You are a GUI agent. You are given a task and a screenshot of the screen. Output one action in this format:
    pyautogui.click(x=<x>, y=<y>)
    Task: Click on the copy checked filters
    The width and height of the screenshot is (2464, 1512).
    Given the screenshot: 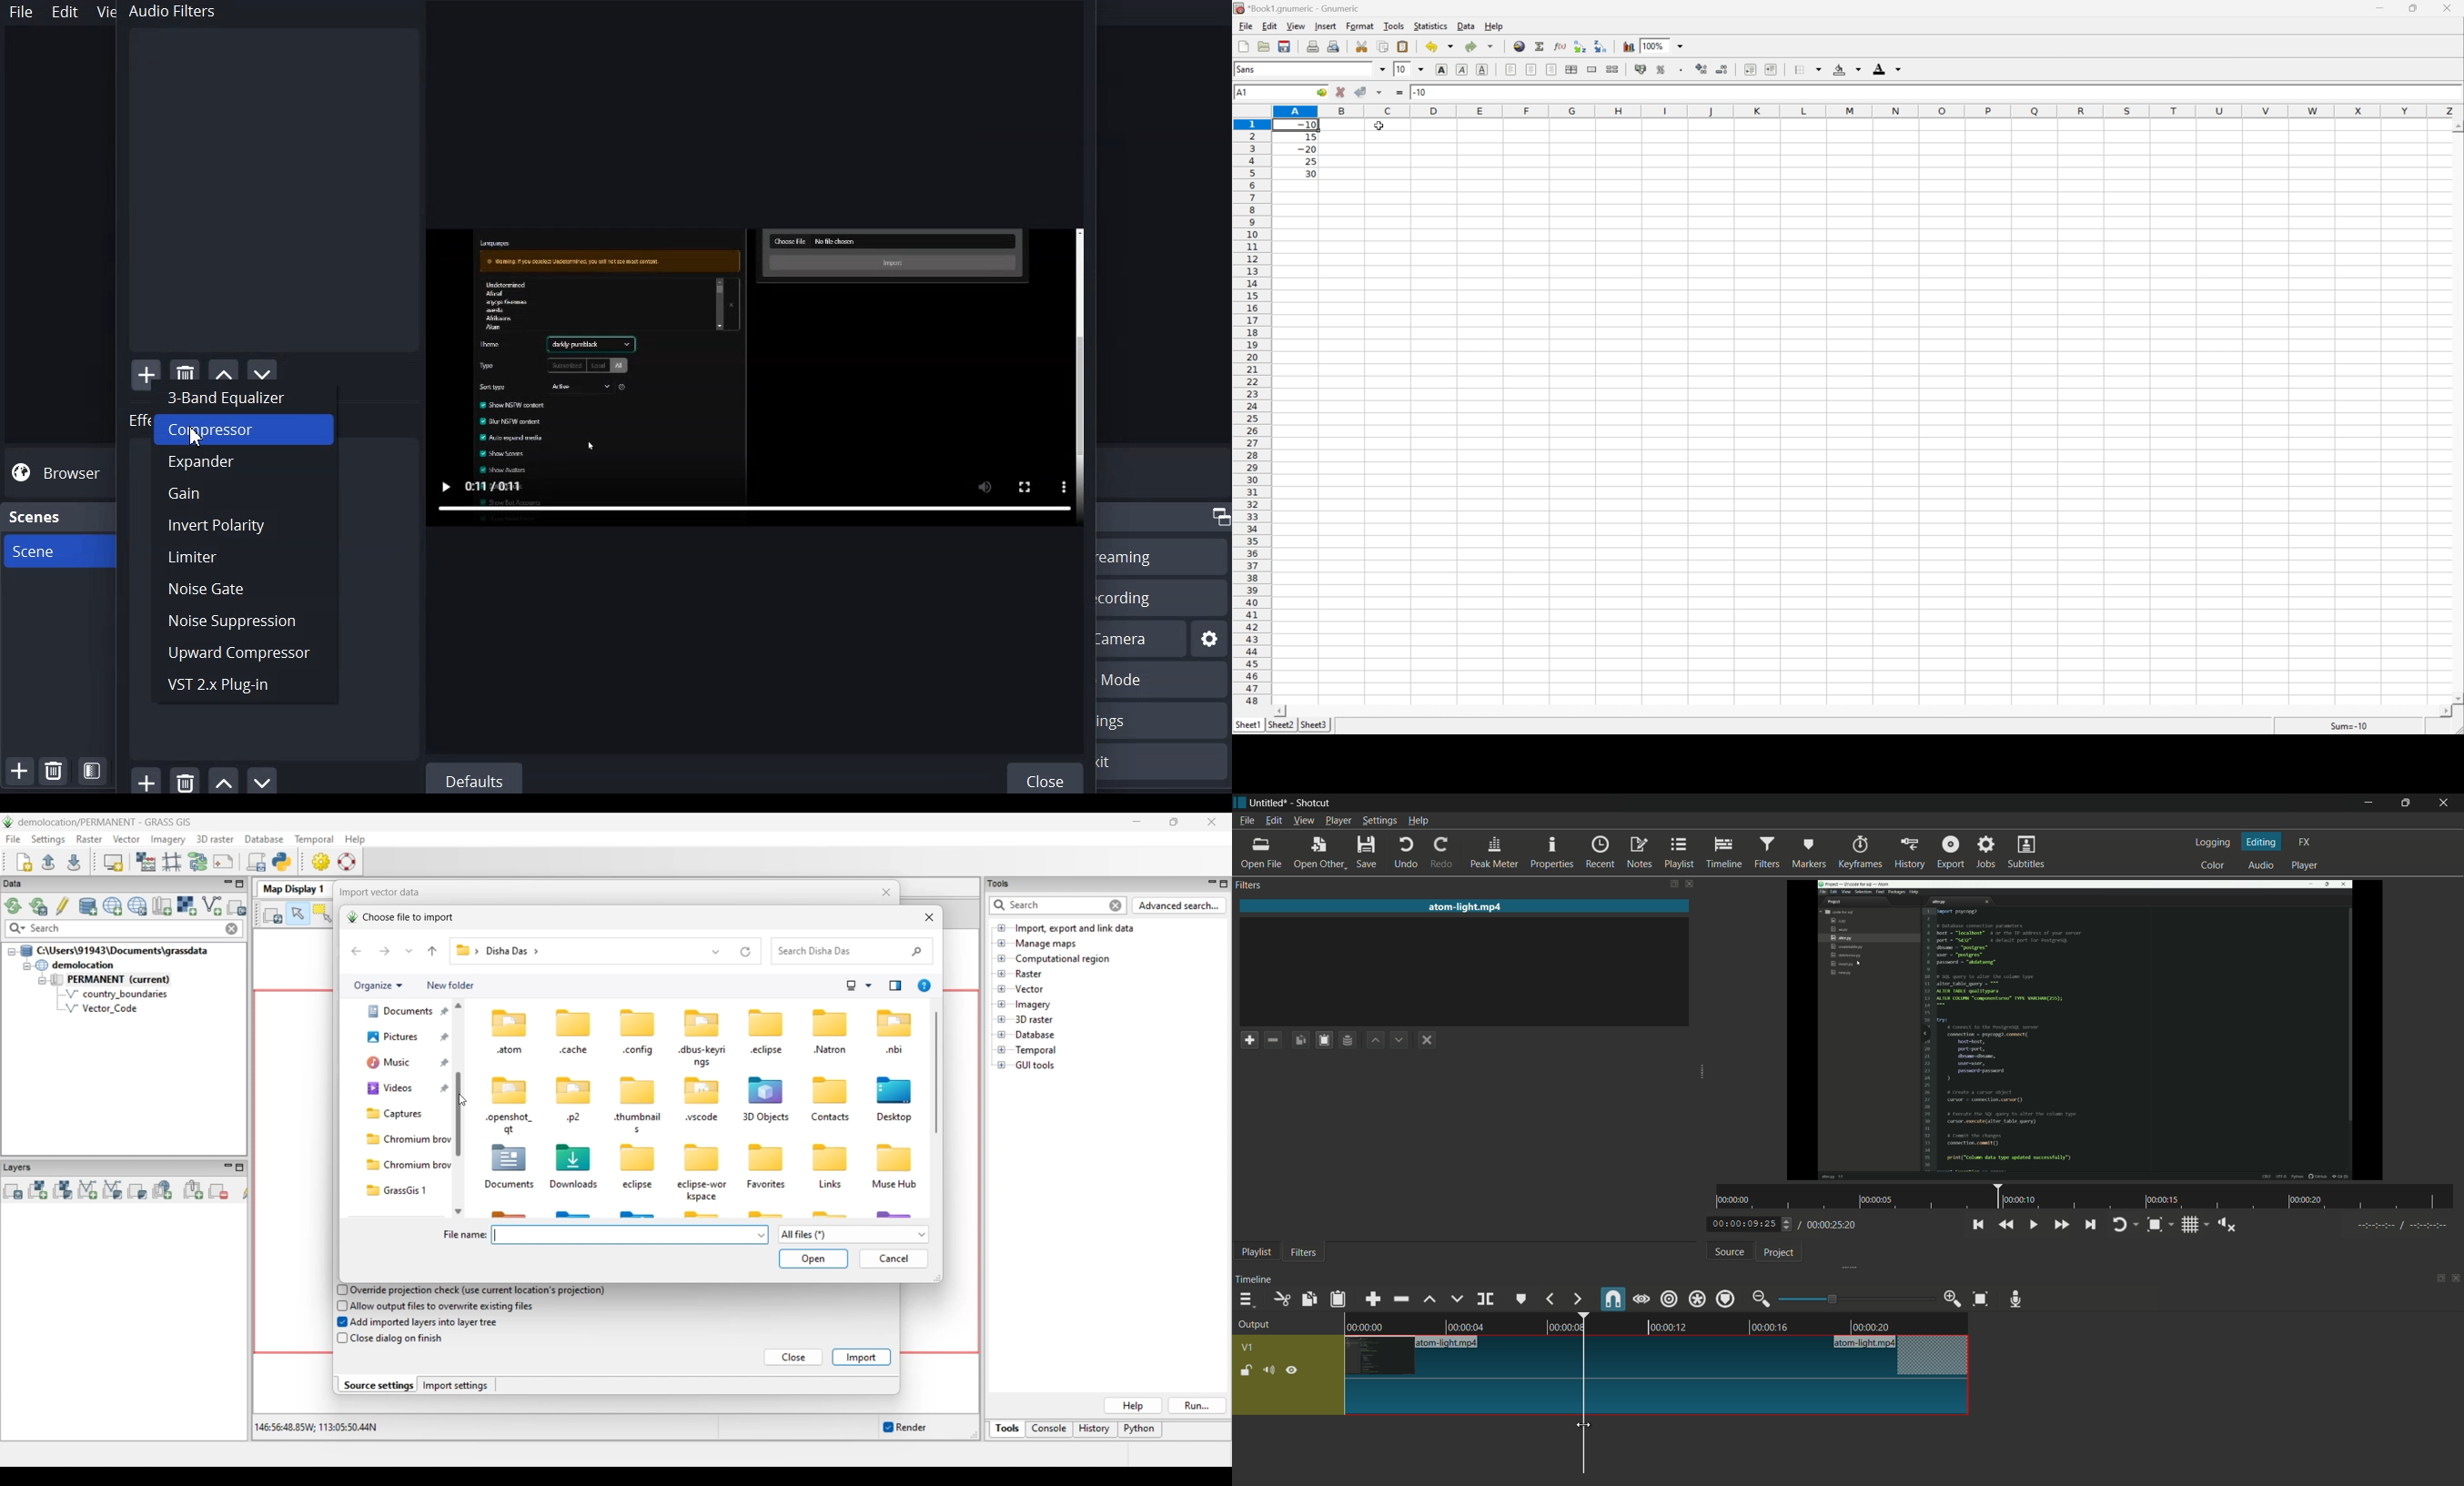 What is the action you would take?
    pyautogui.click(x=1303, y=1039)
    